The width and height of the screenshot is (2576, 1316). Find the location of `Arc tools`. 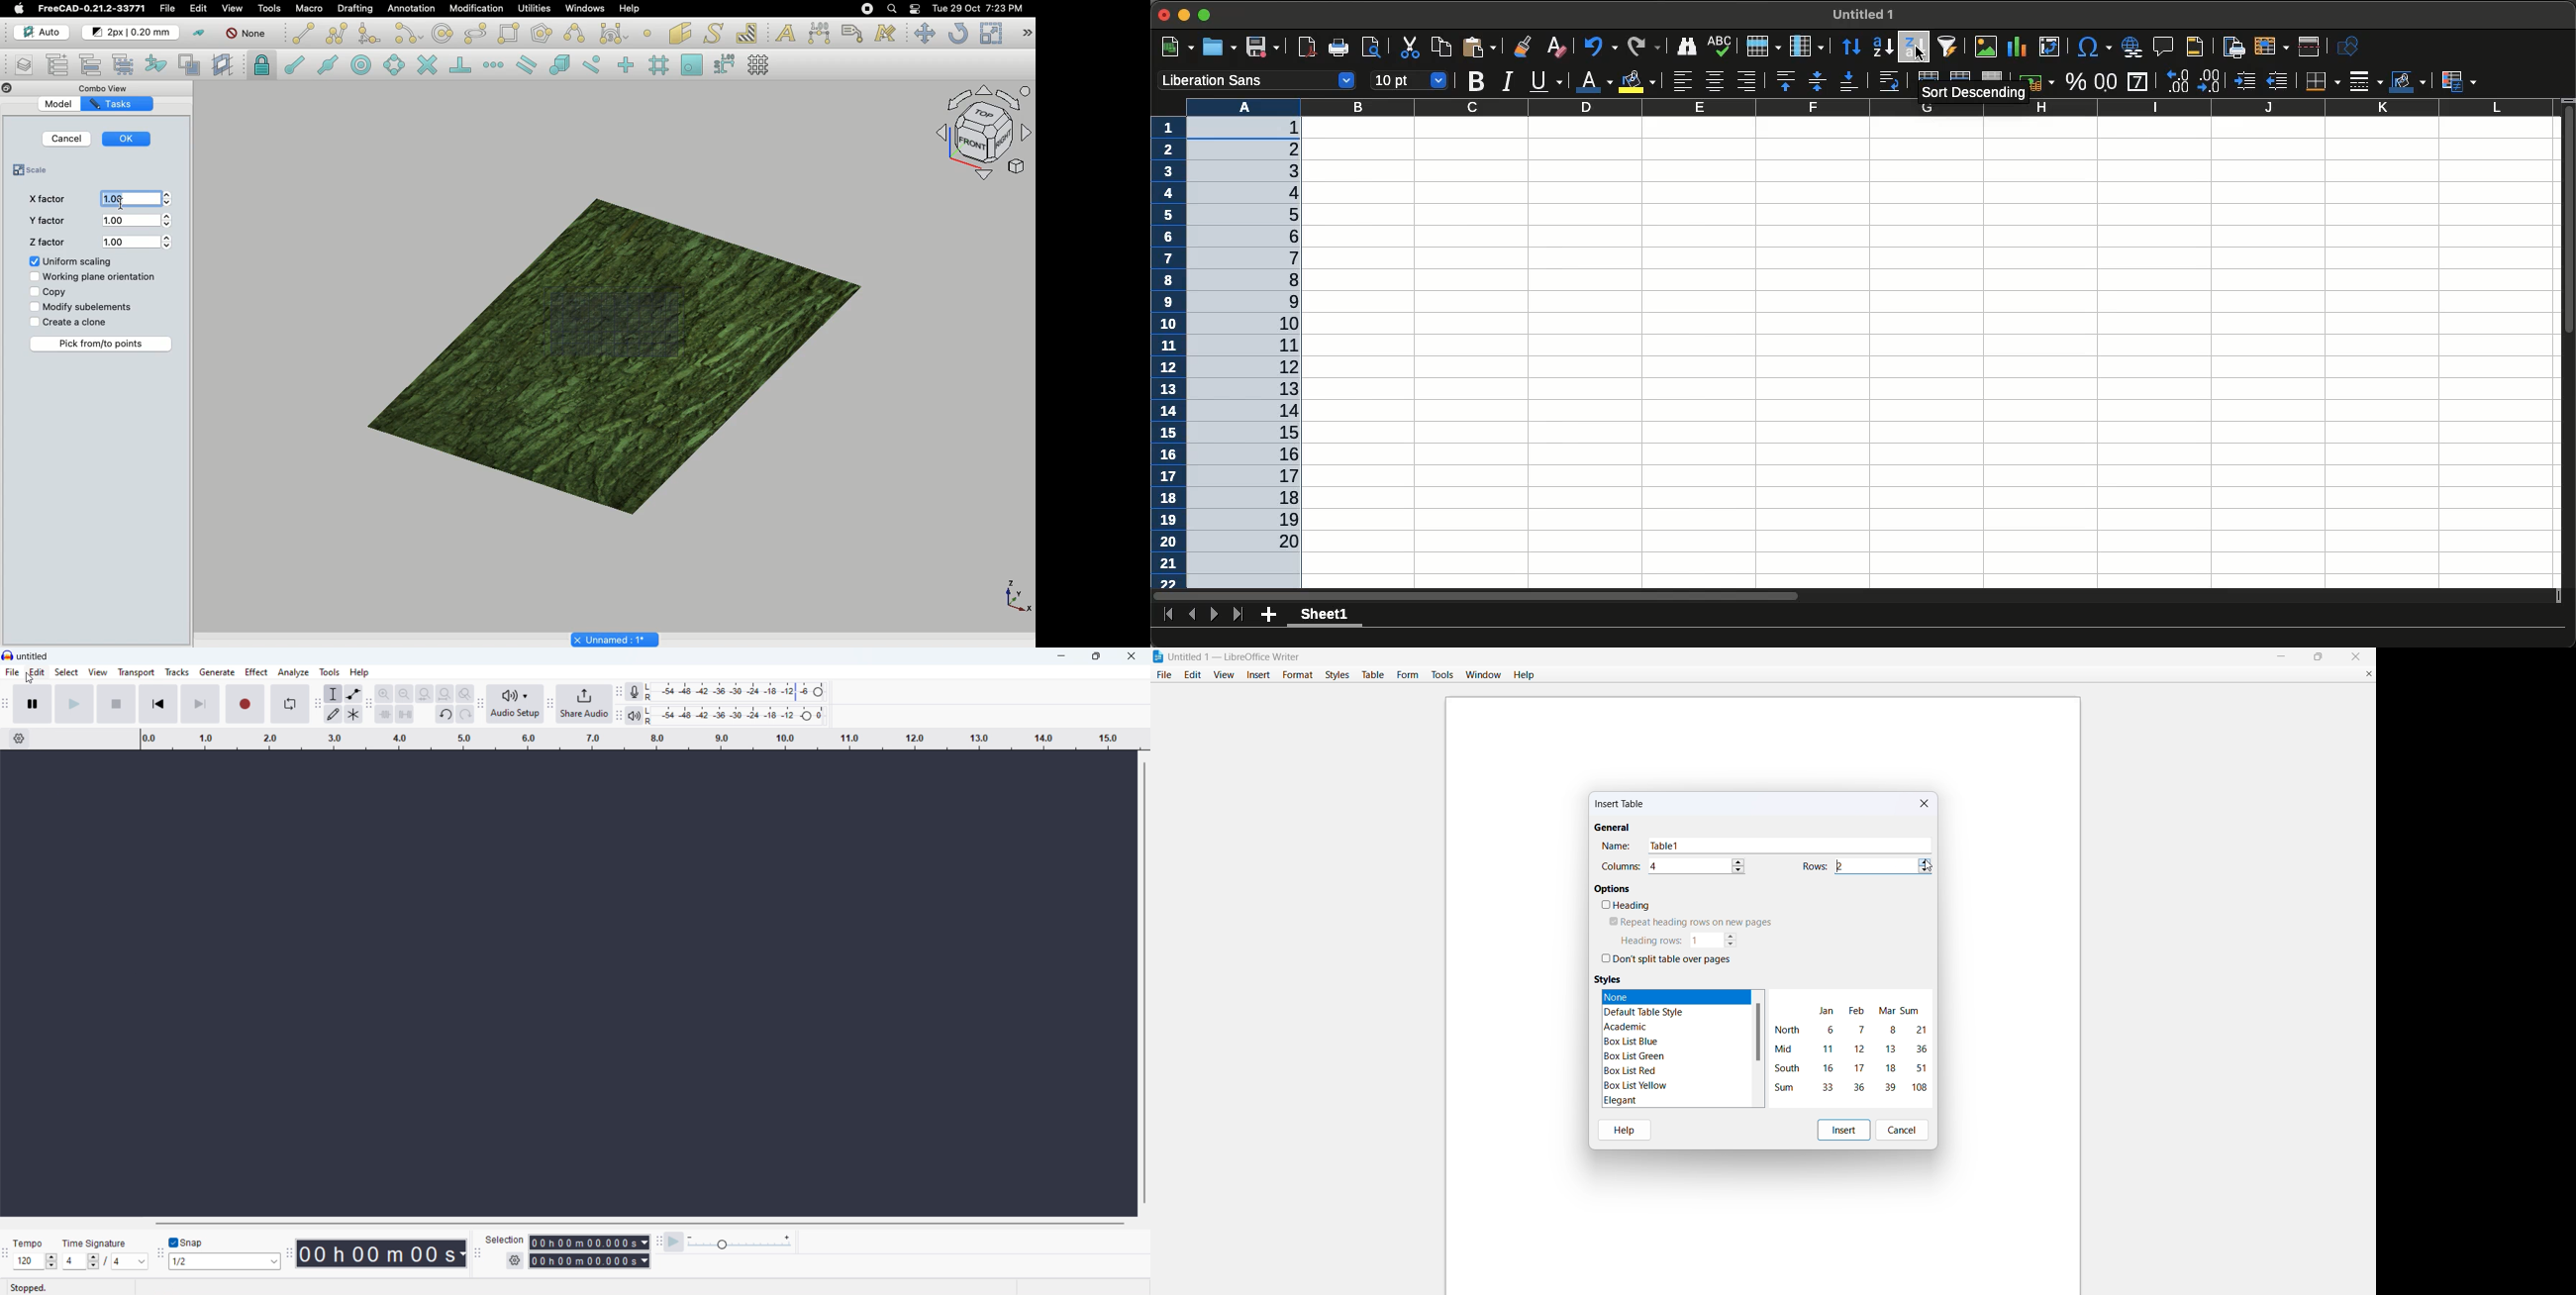

Arc tools is located at coordinates (407, 33).